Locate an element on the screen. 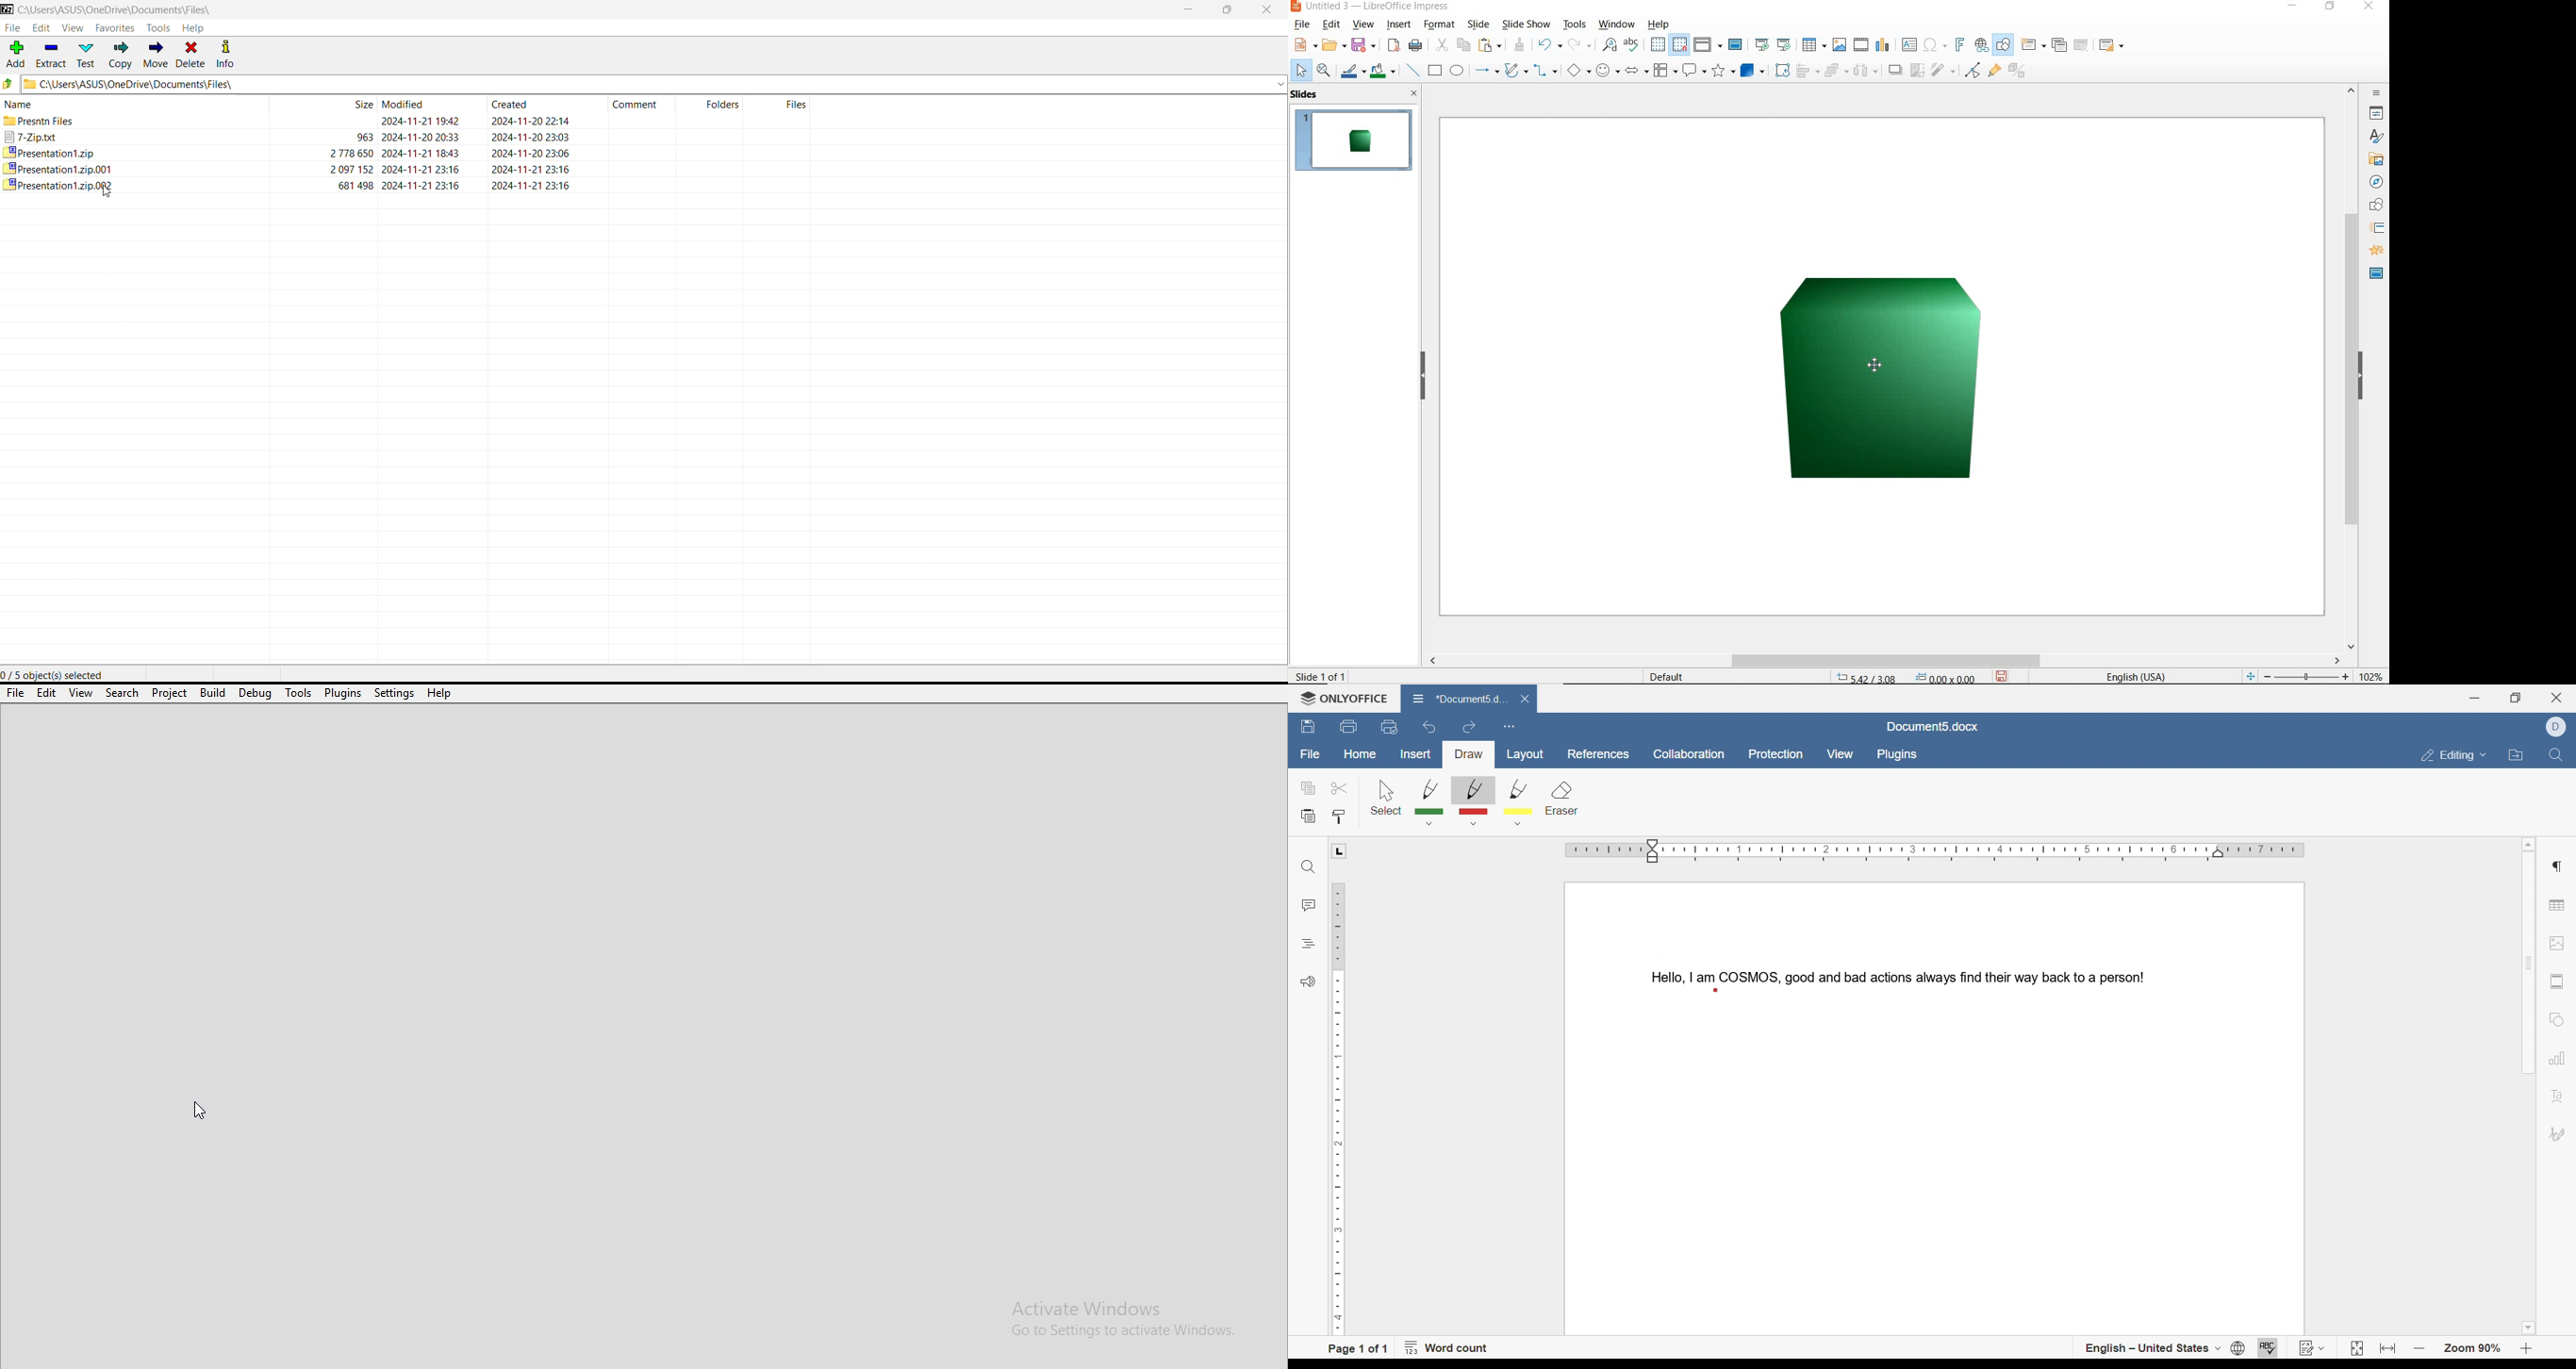 The height and width of the screenshot is (1372, 2576). green pen  is located at coordinates (1431, 801).